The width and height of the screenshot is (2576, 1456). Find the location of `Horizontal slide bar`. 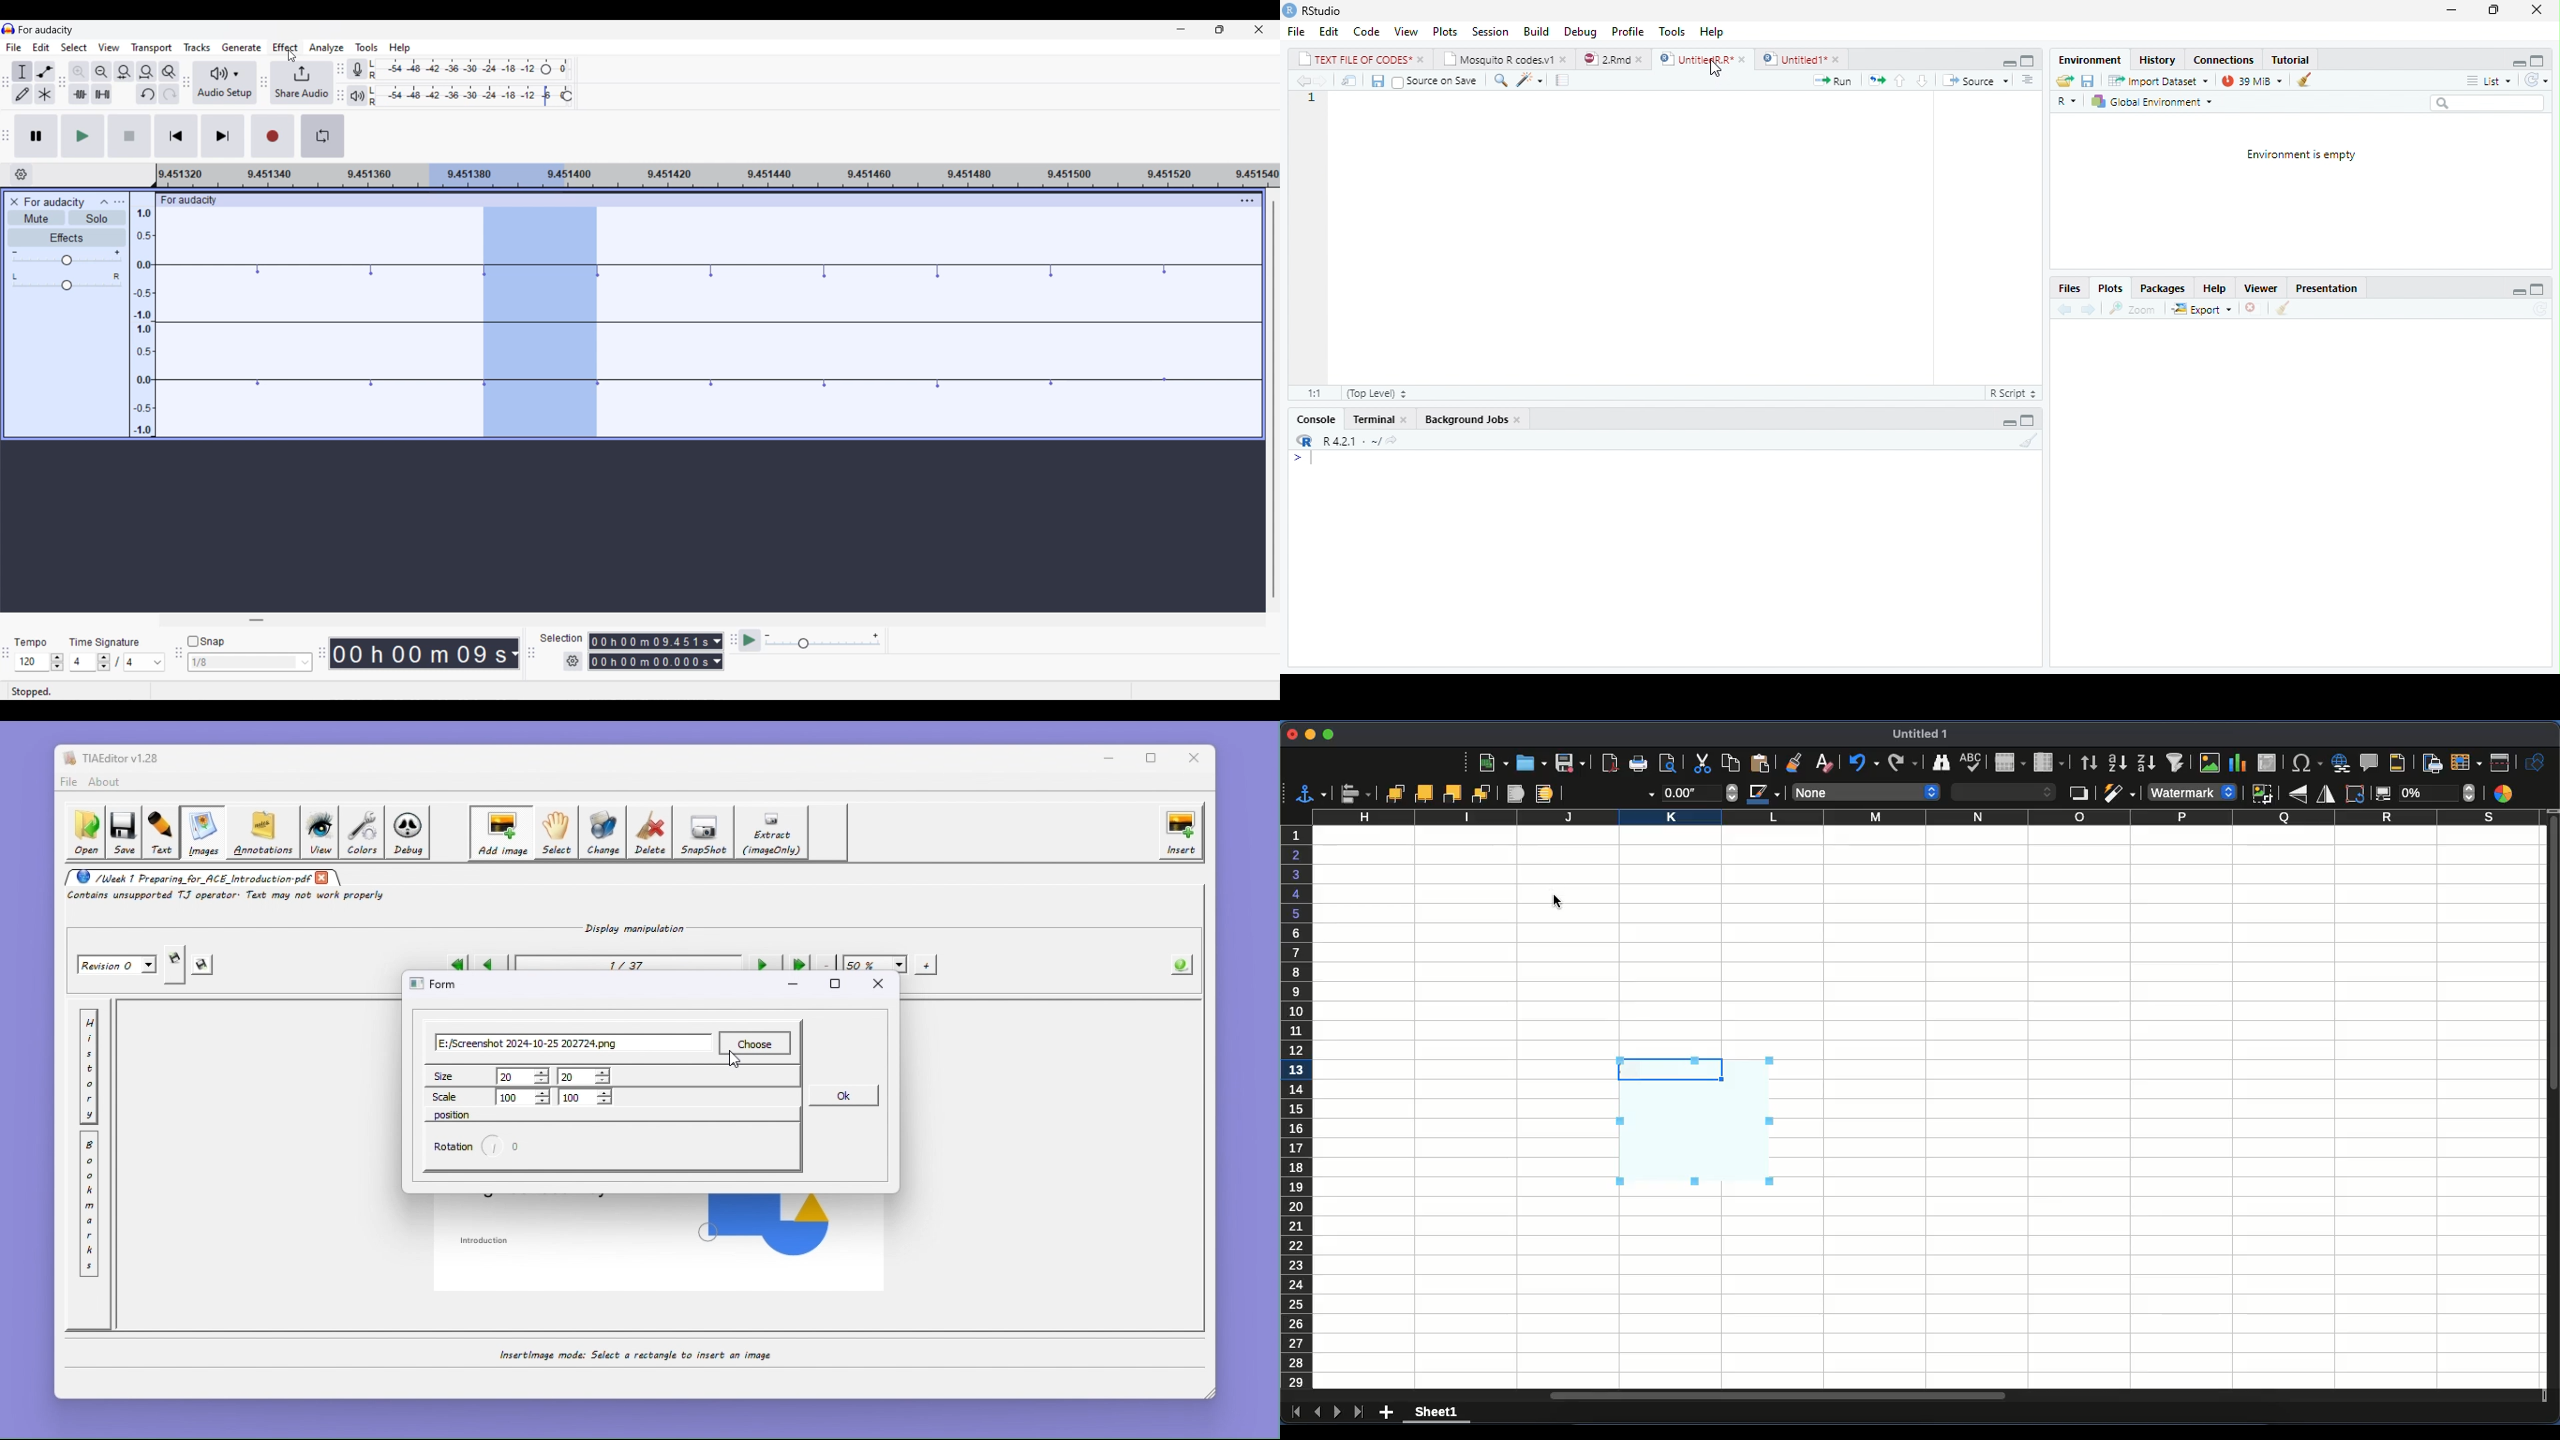

Horizontal slide bar is located at coordinates (256, 620).